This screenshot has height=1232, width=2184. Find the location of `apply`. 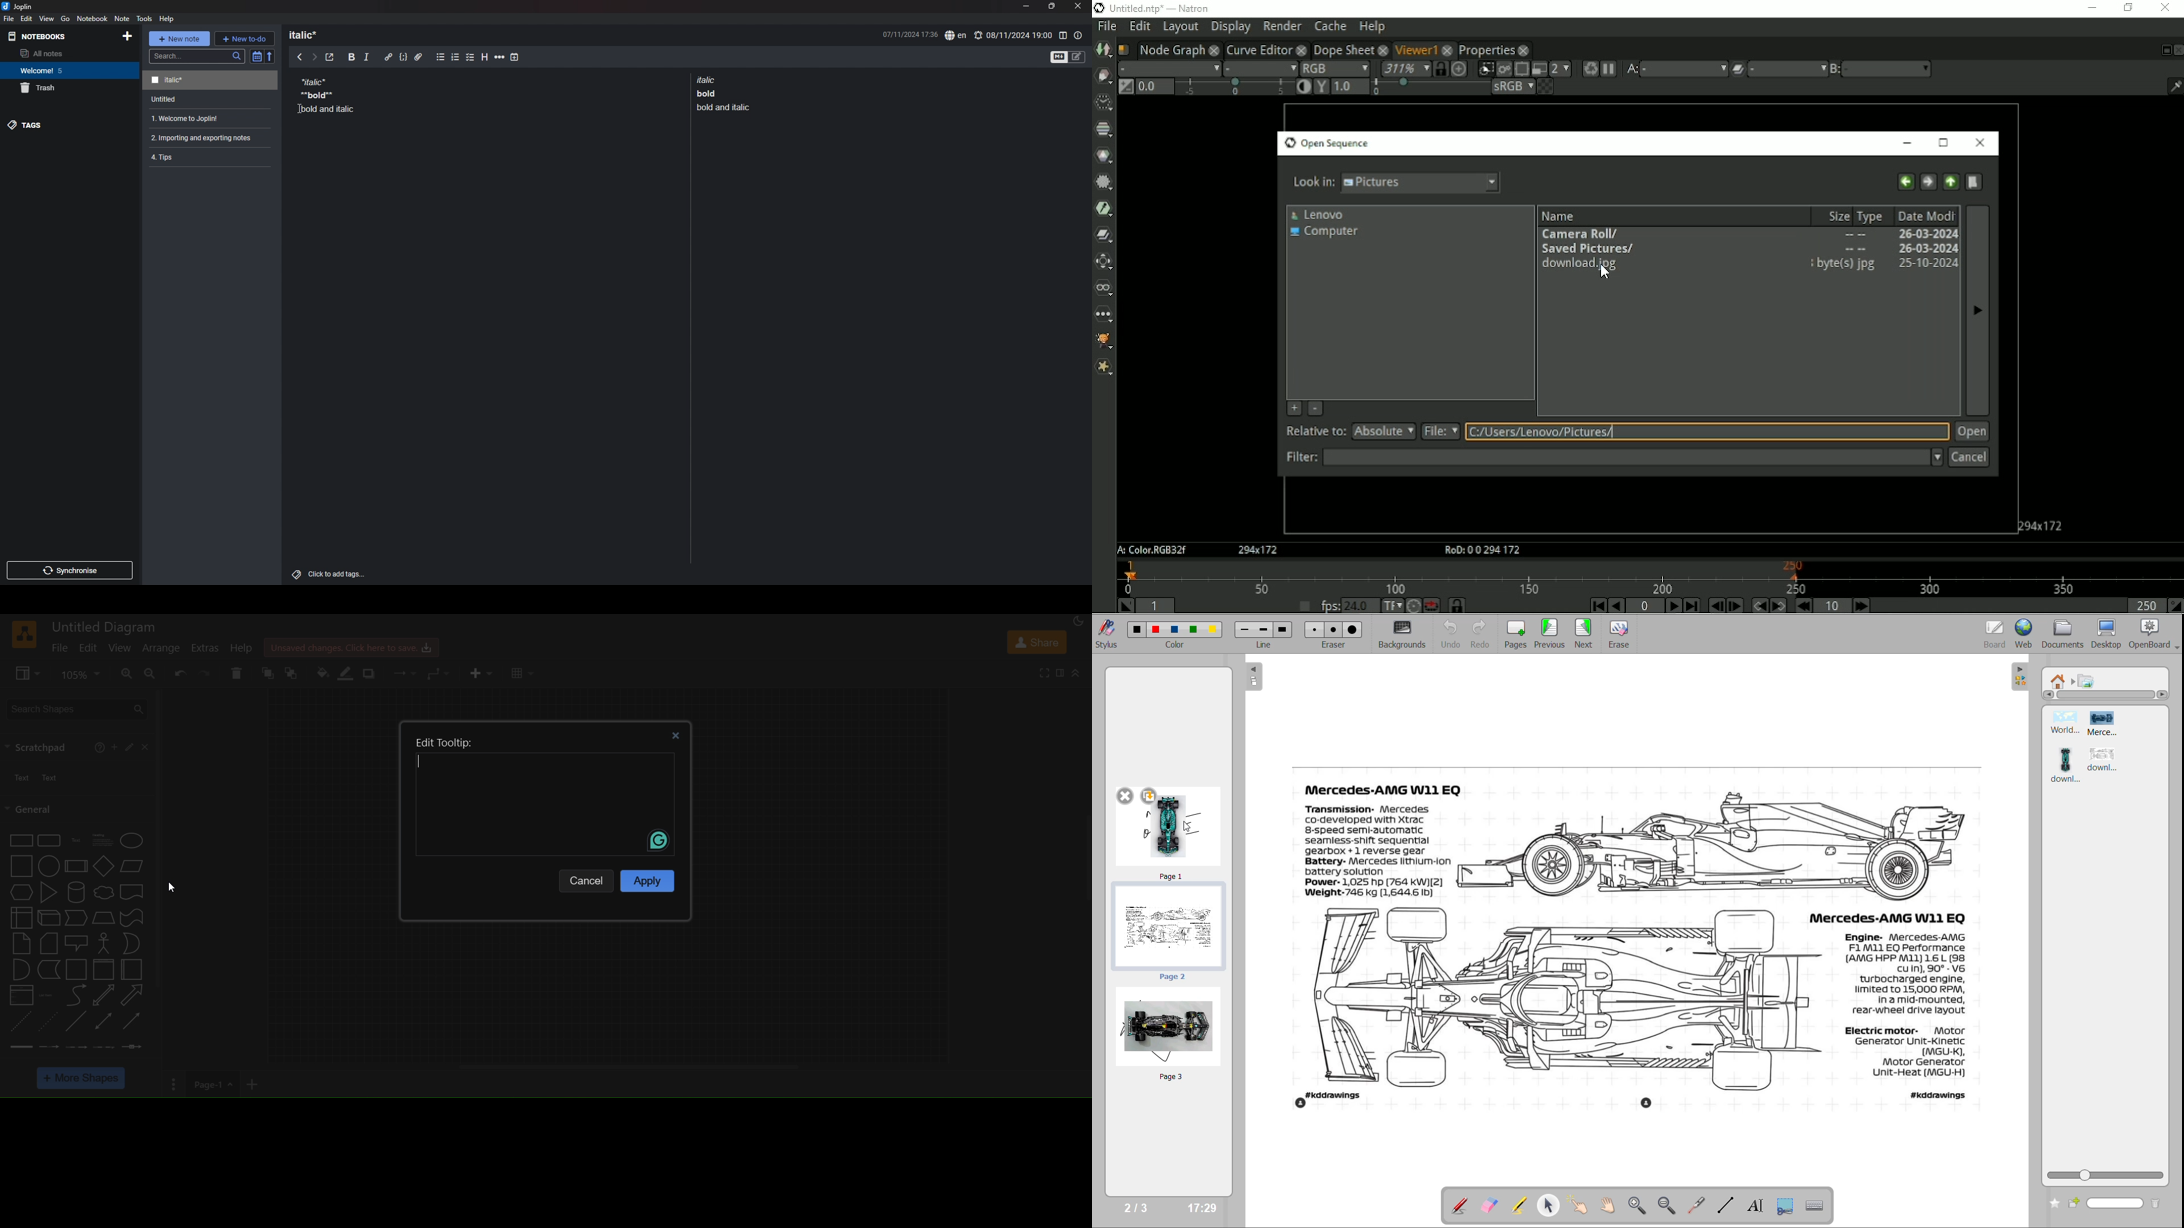

apply is located at coordinates (647, 880).